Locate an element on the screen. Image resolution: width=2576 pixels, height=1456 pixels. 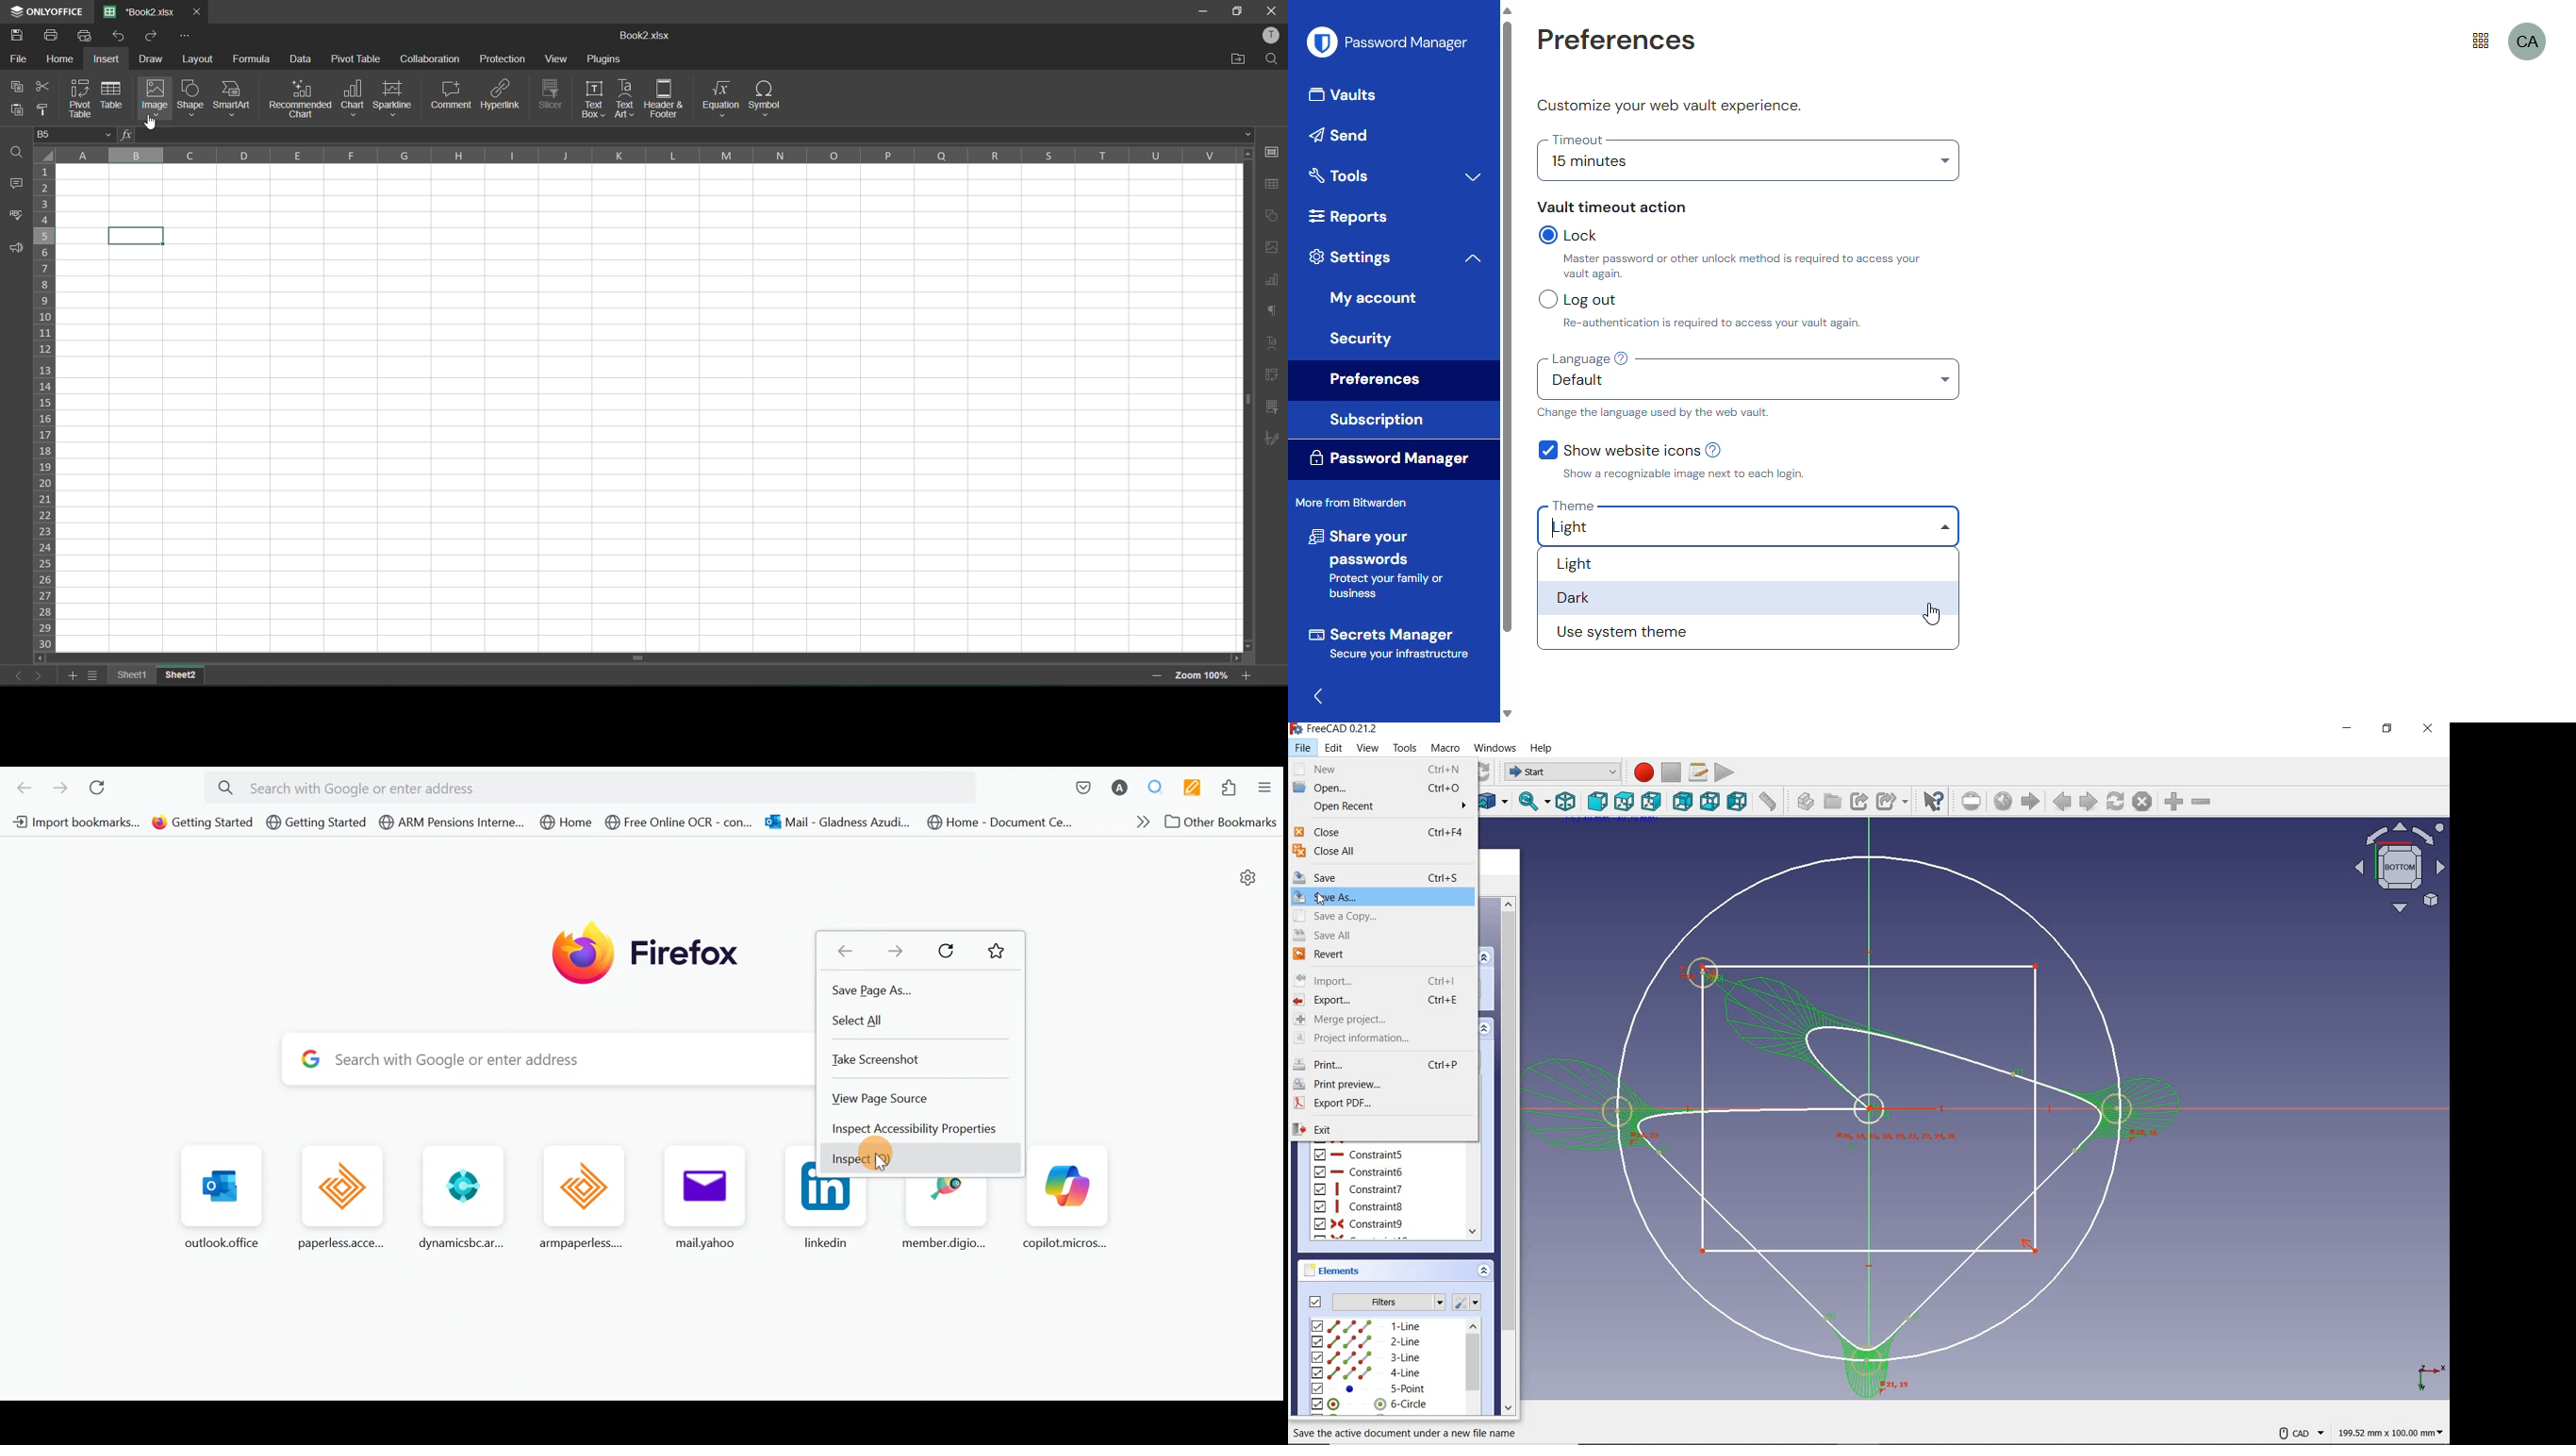
learn more about localization is located at coordinates (1622, 358).